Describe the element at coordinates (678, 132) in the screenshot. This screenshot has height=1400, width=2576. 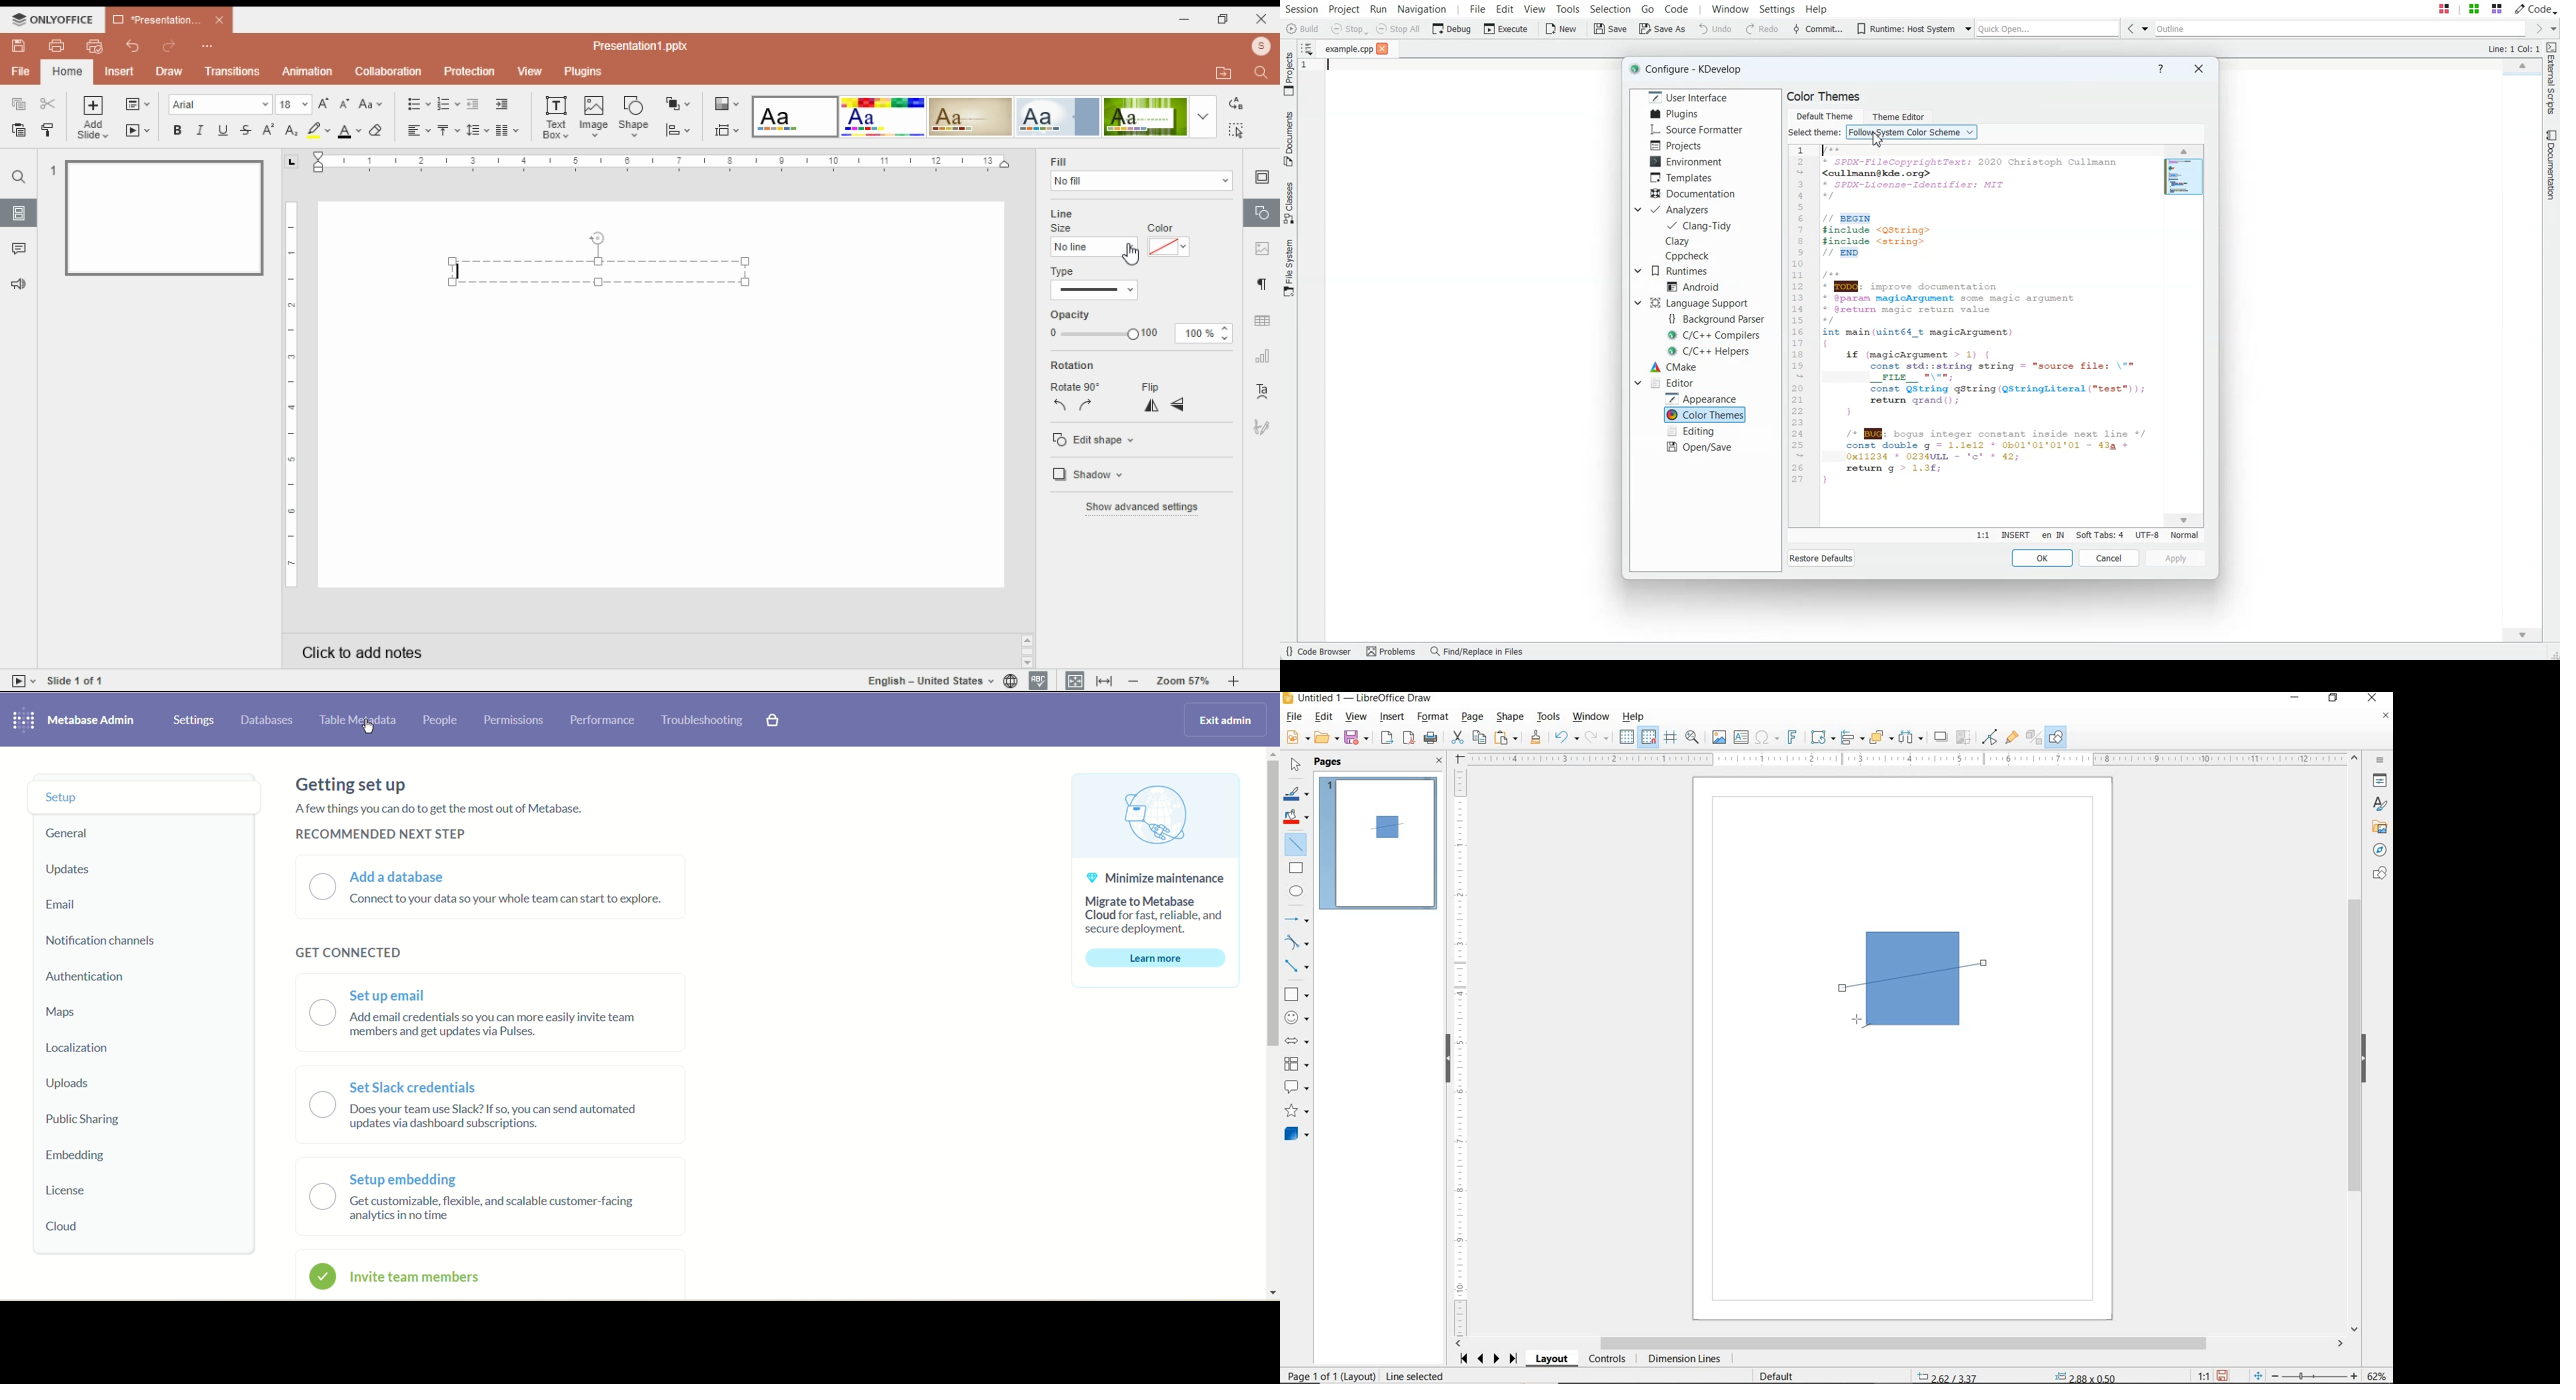
I see `align shapes` at that location.